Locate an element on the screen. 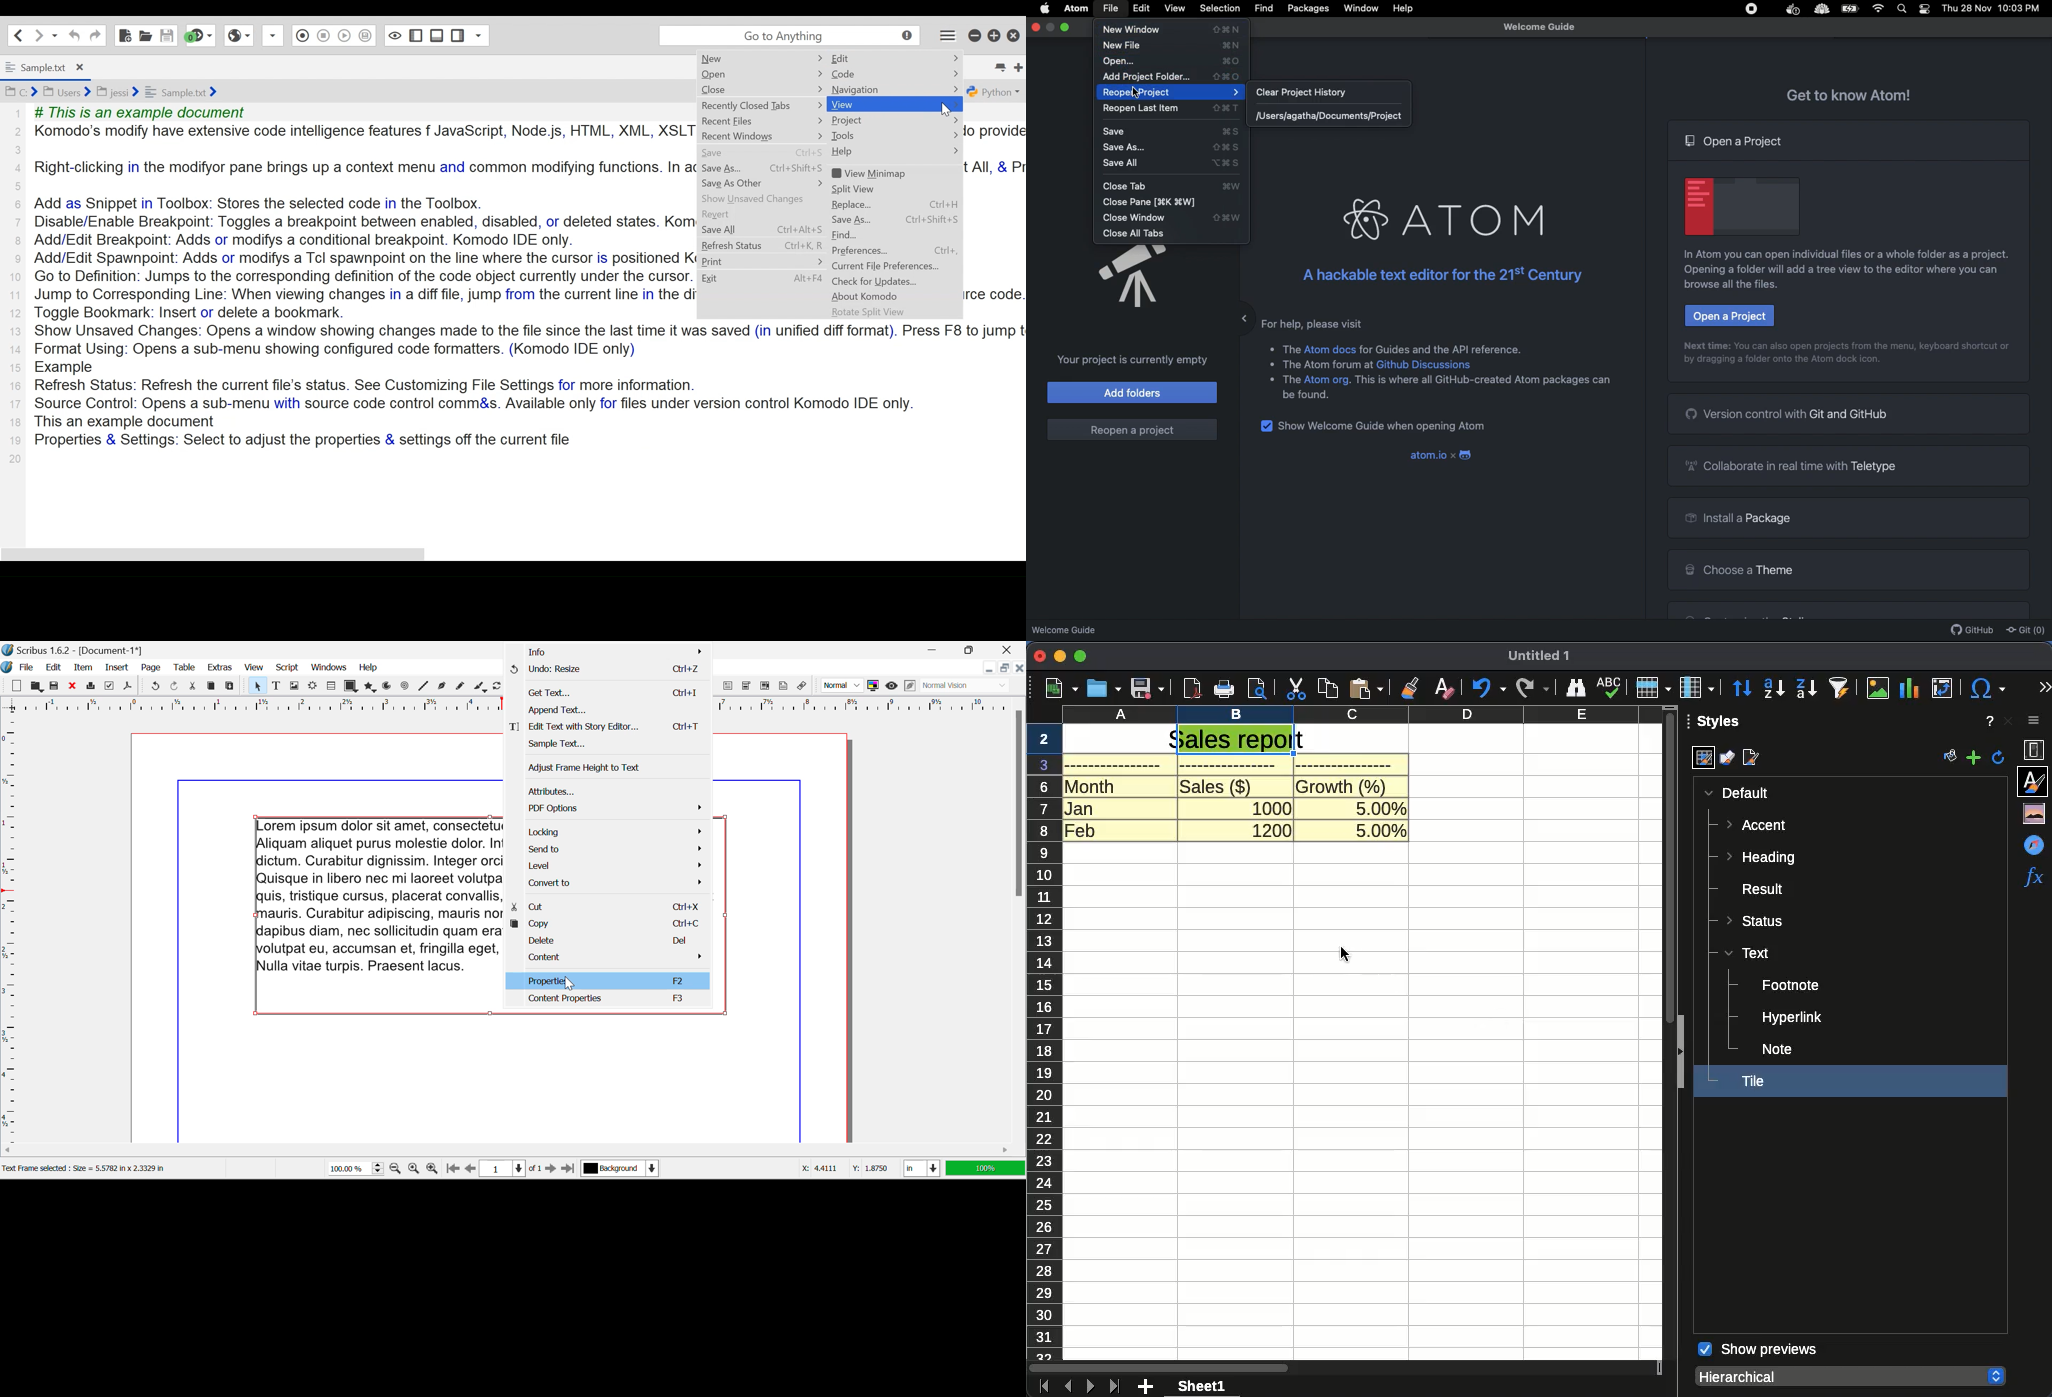  finder is located at coordinates (1574, 688).